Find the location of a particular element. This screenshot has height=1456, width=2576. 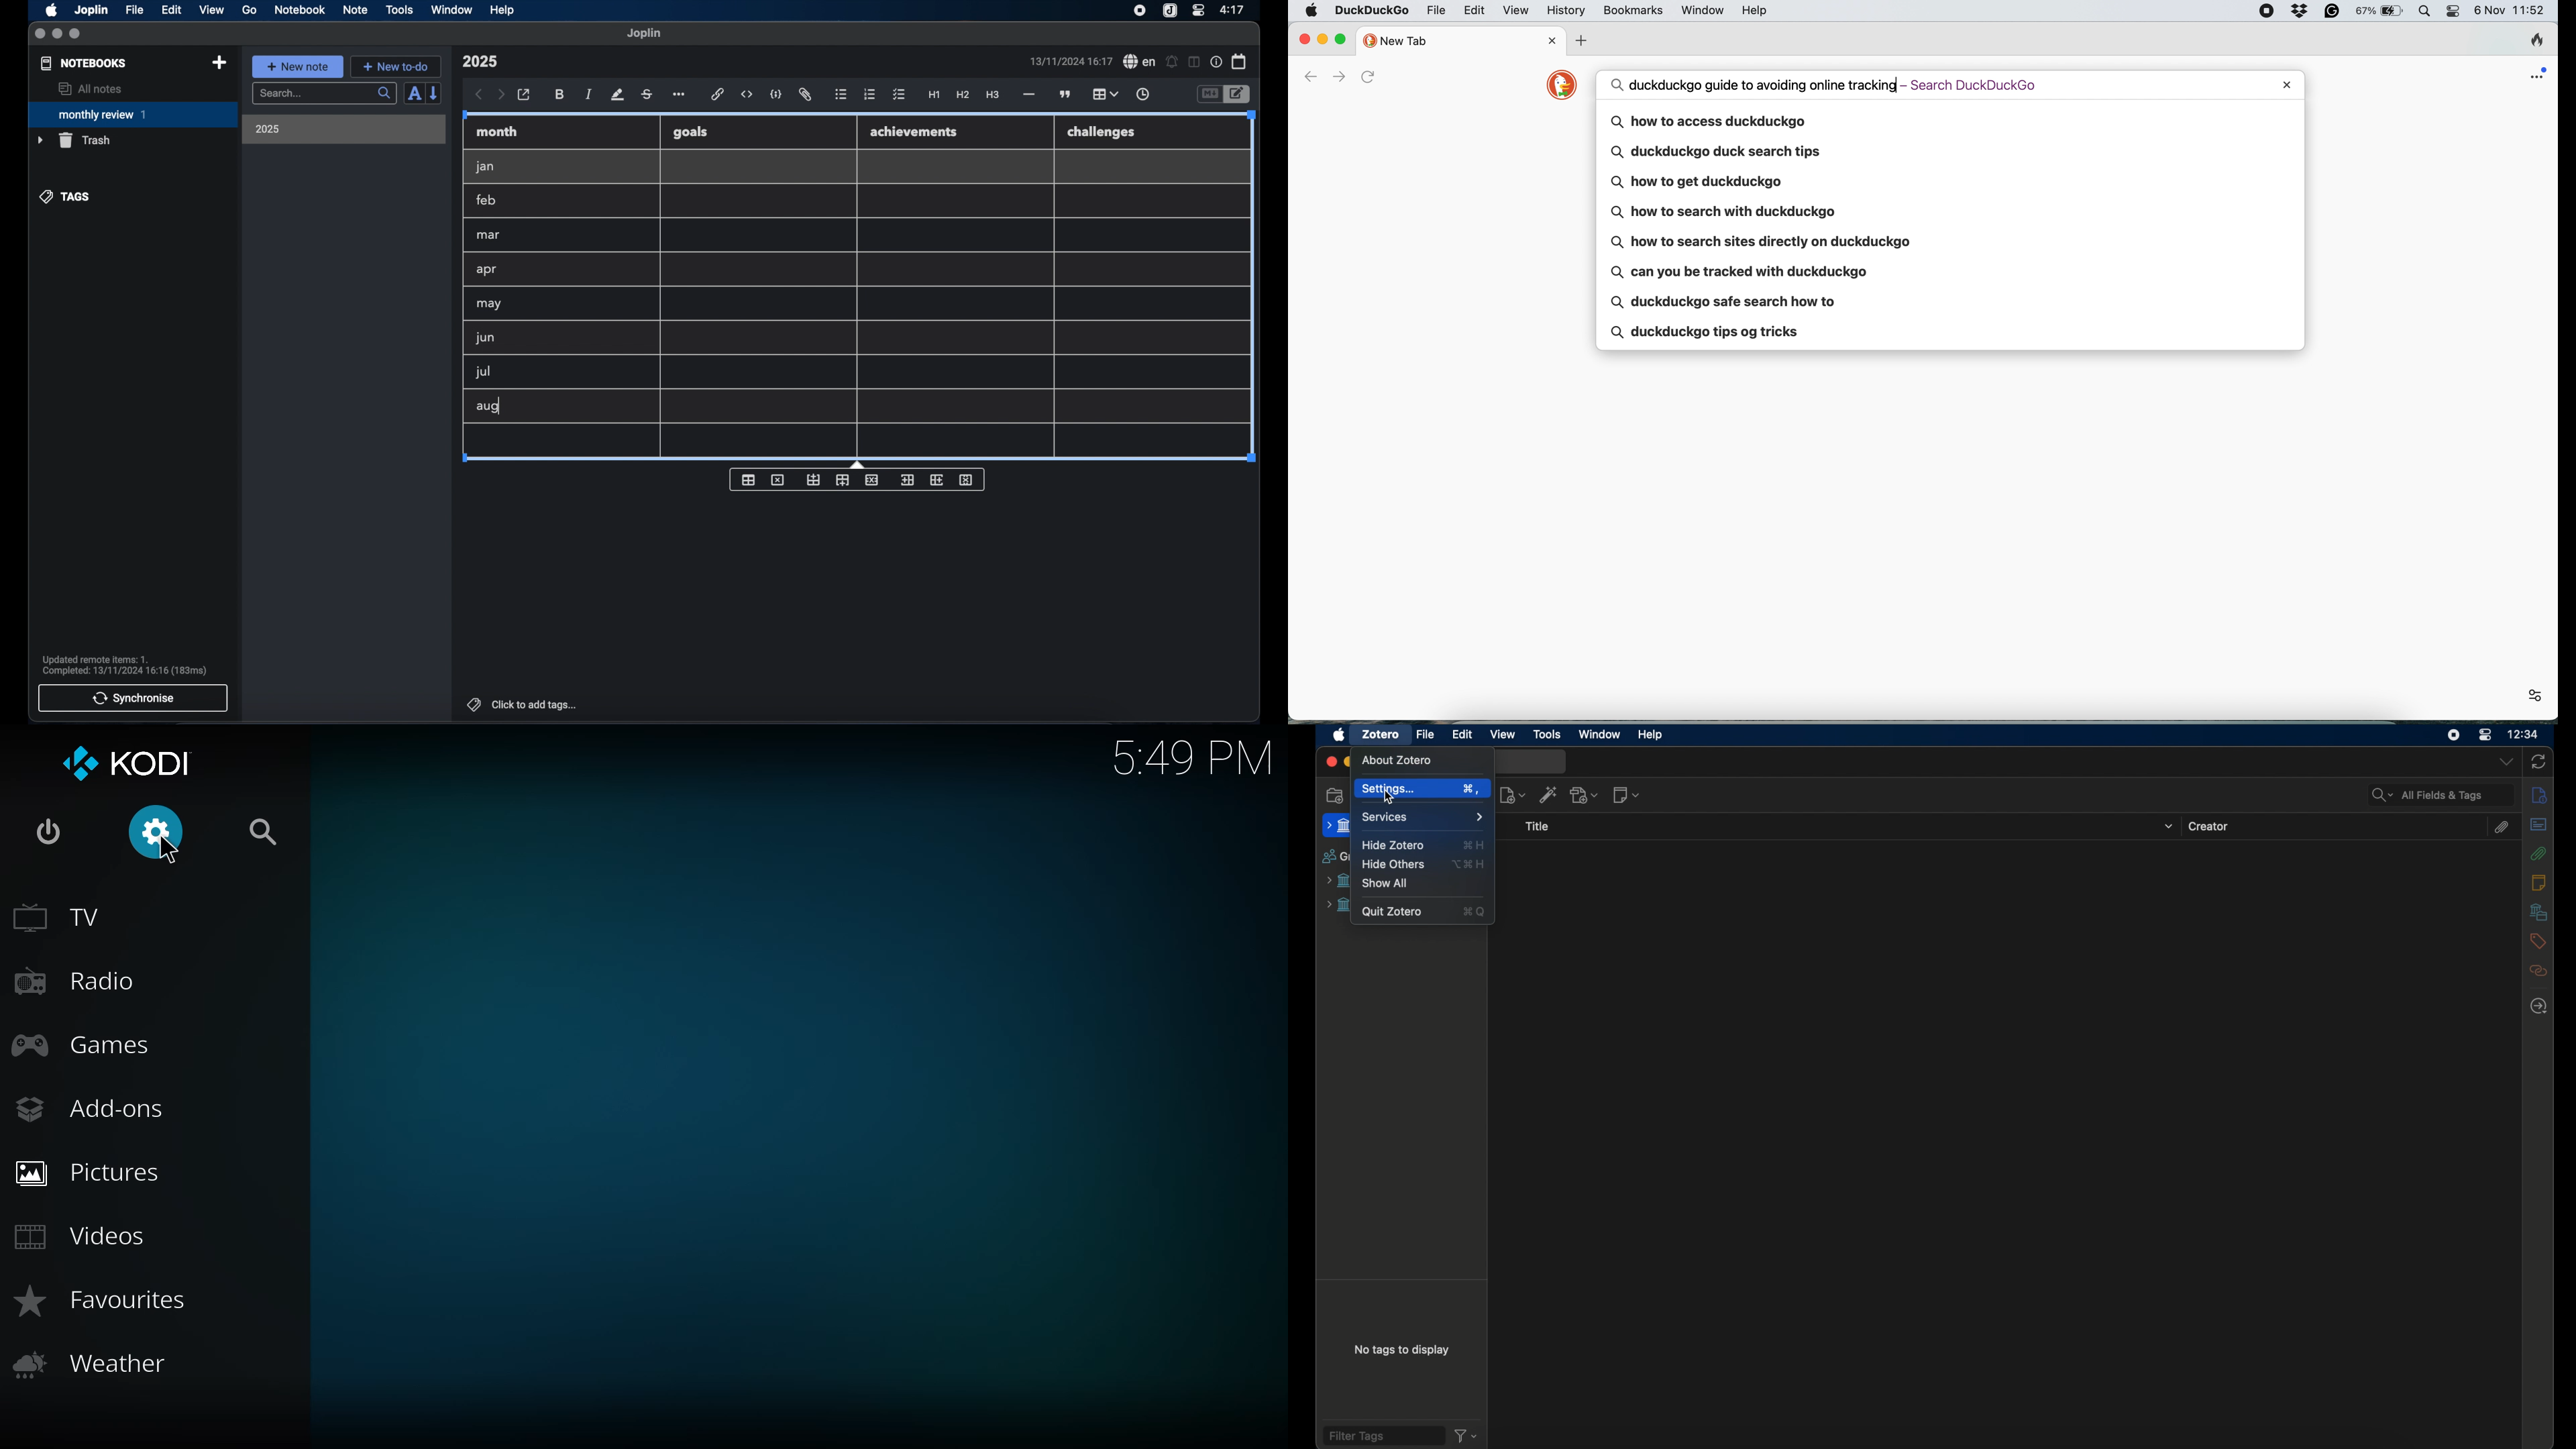

quit zotero is located at coordinates (1393, 913).